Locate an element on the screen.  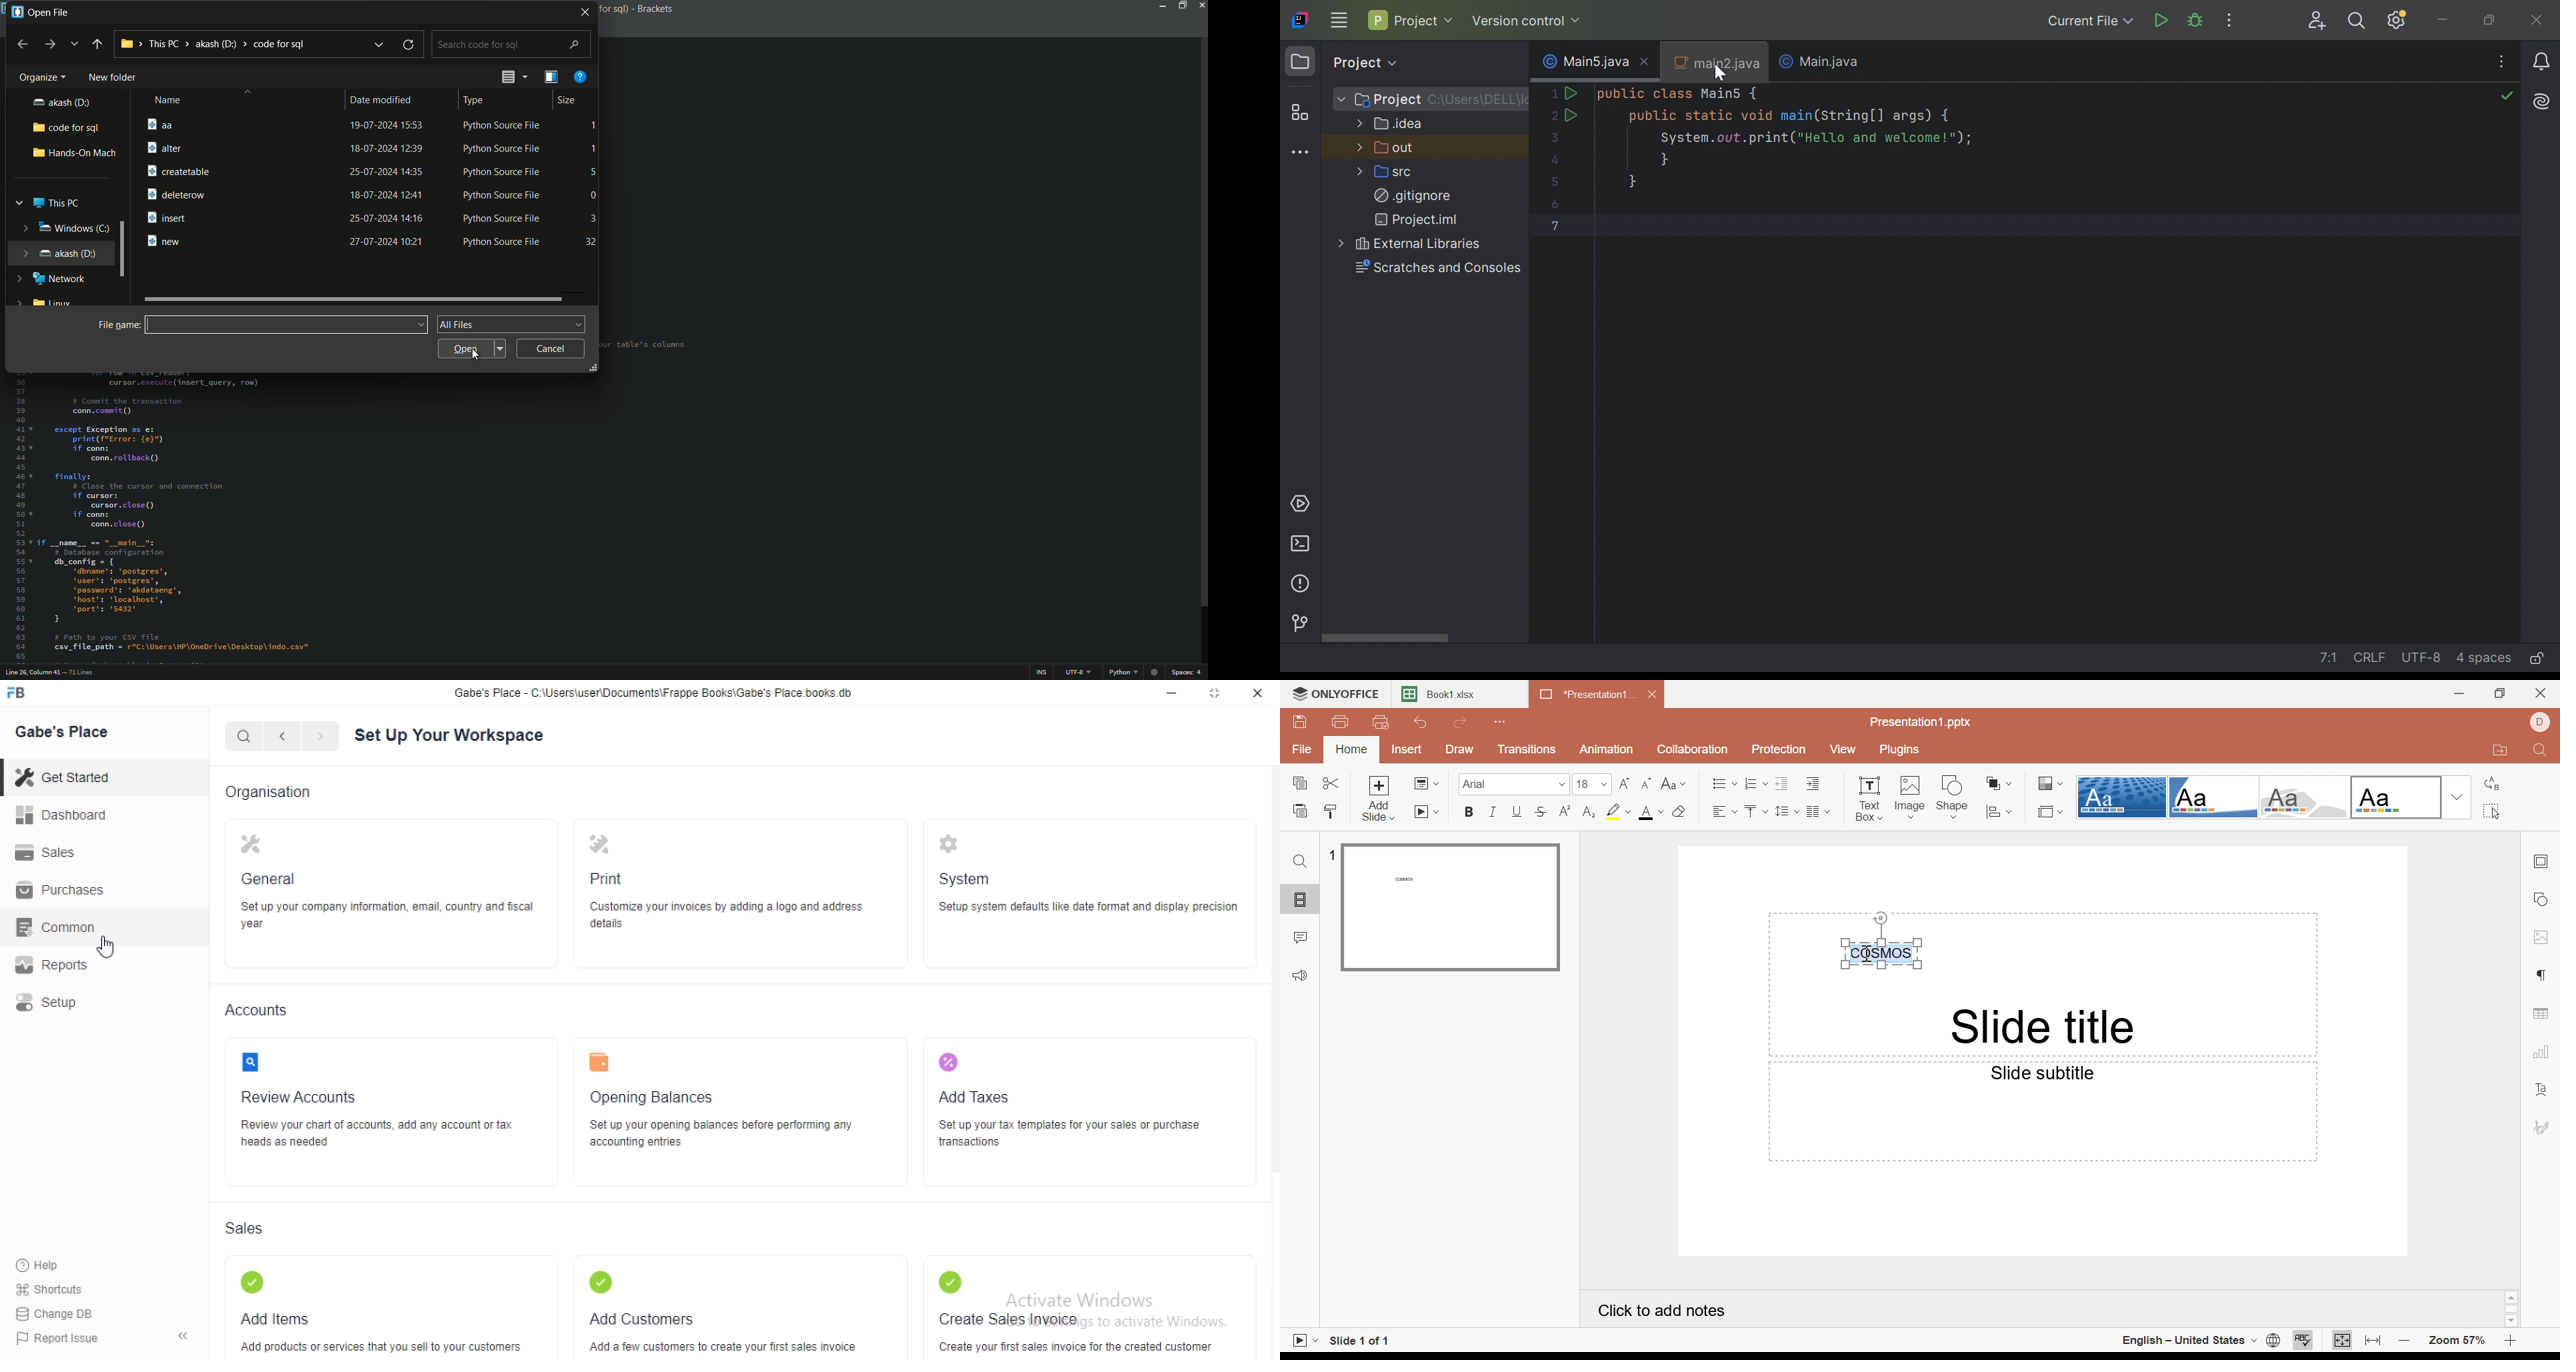
Scroll Bar is located at coordinates (2511, 1308).